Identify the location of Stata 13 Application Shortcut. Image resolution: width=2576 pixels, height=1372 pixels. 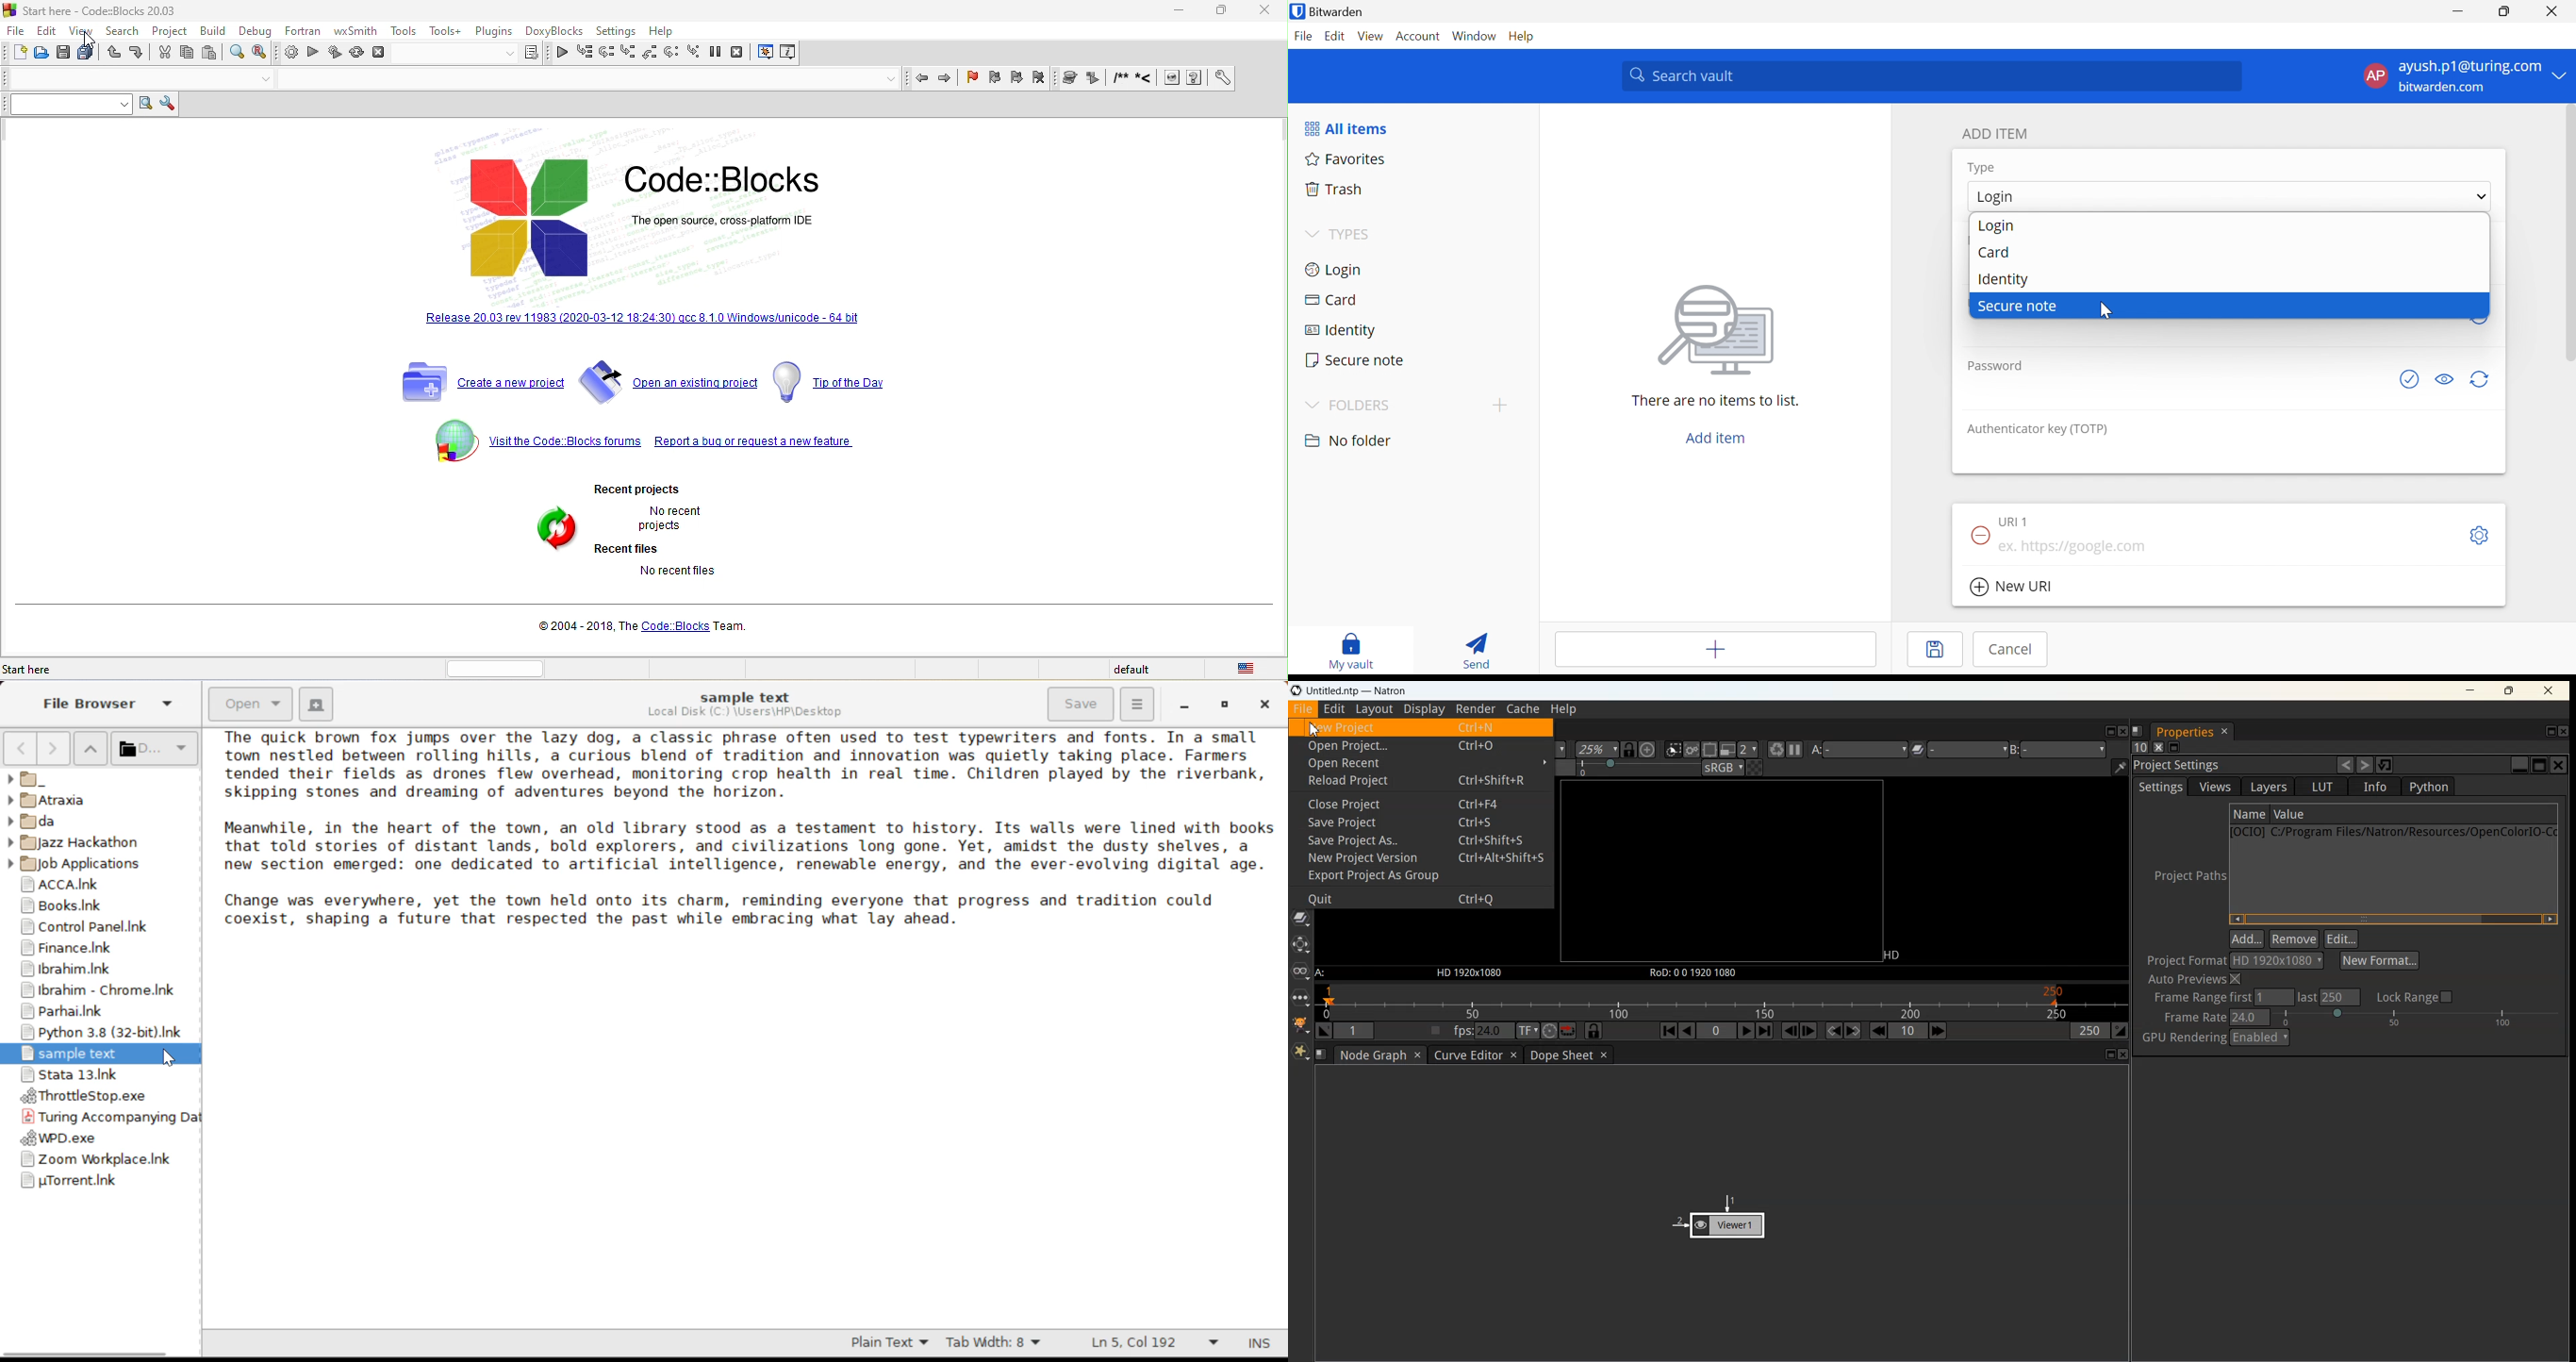
(100, 1076).